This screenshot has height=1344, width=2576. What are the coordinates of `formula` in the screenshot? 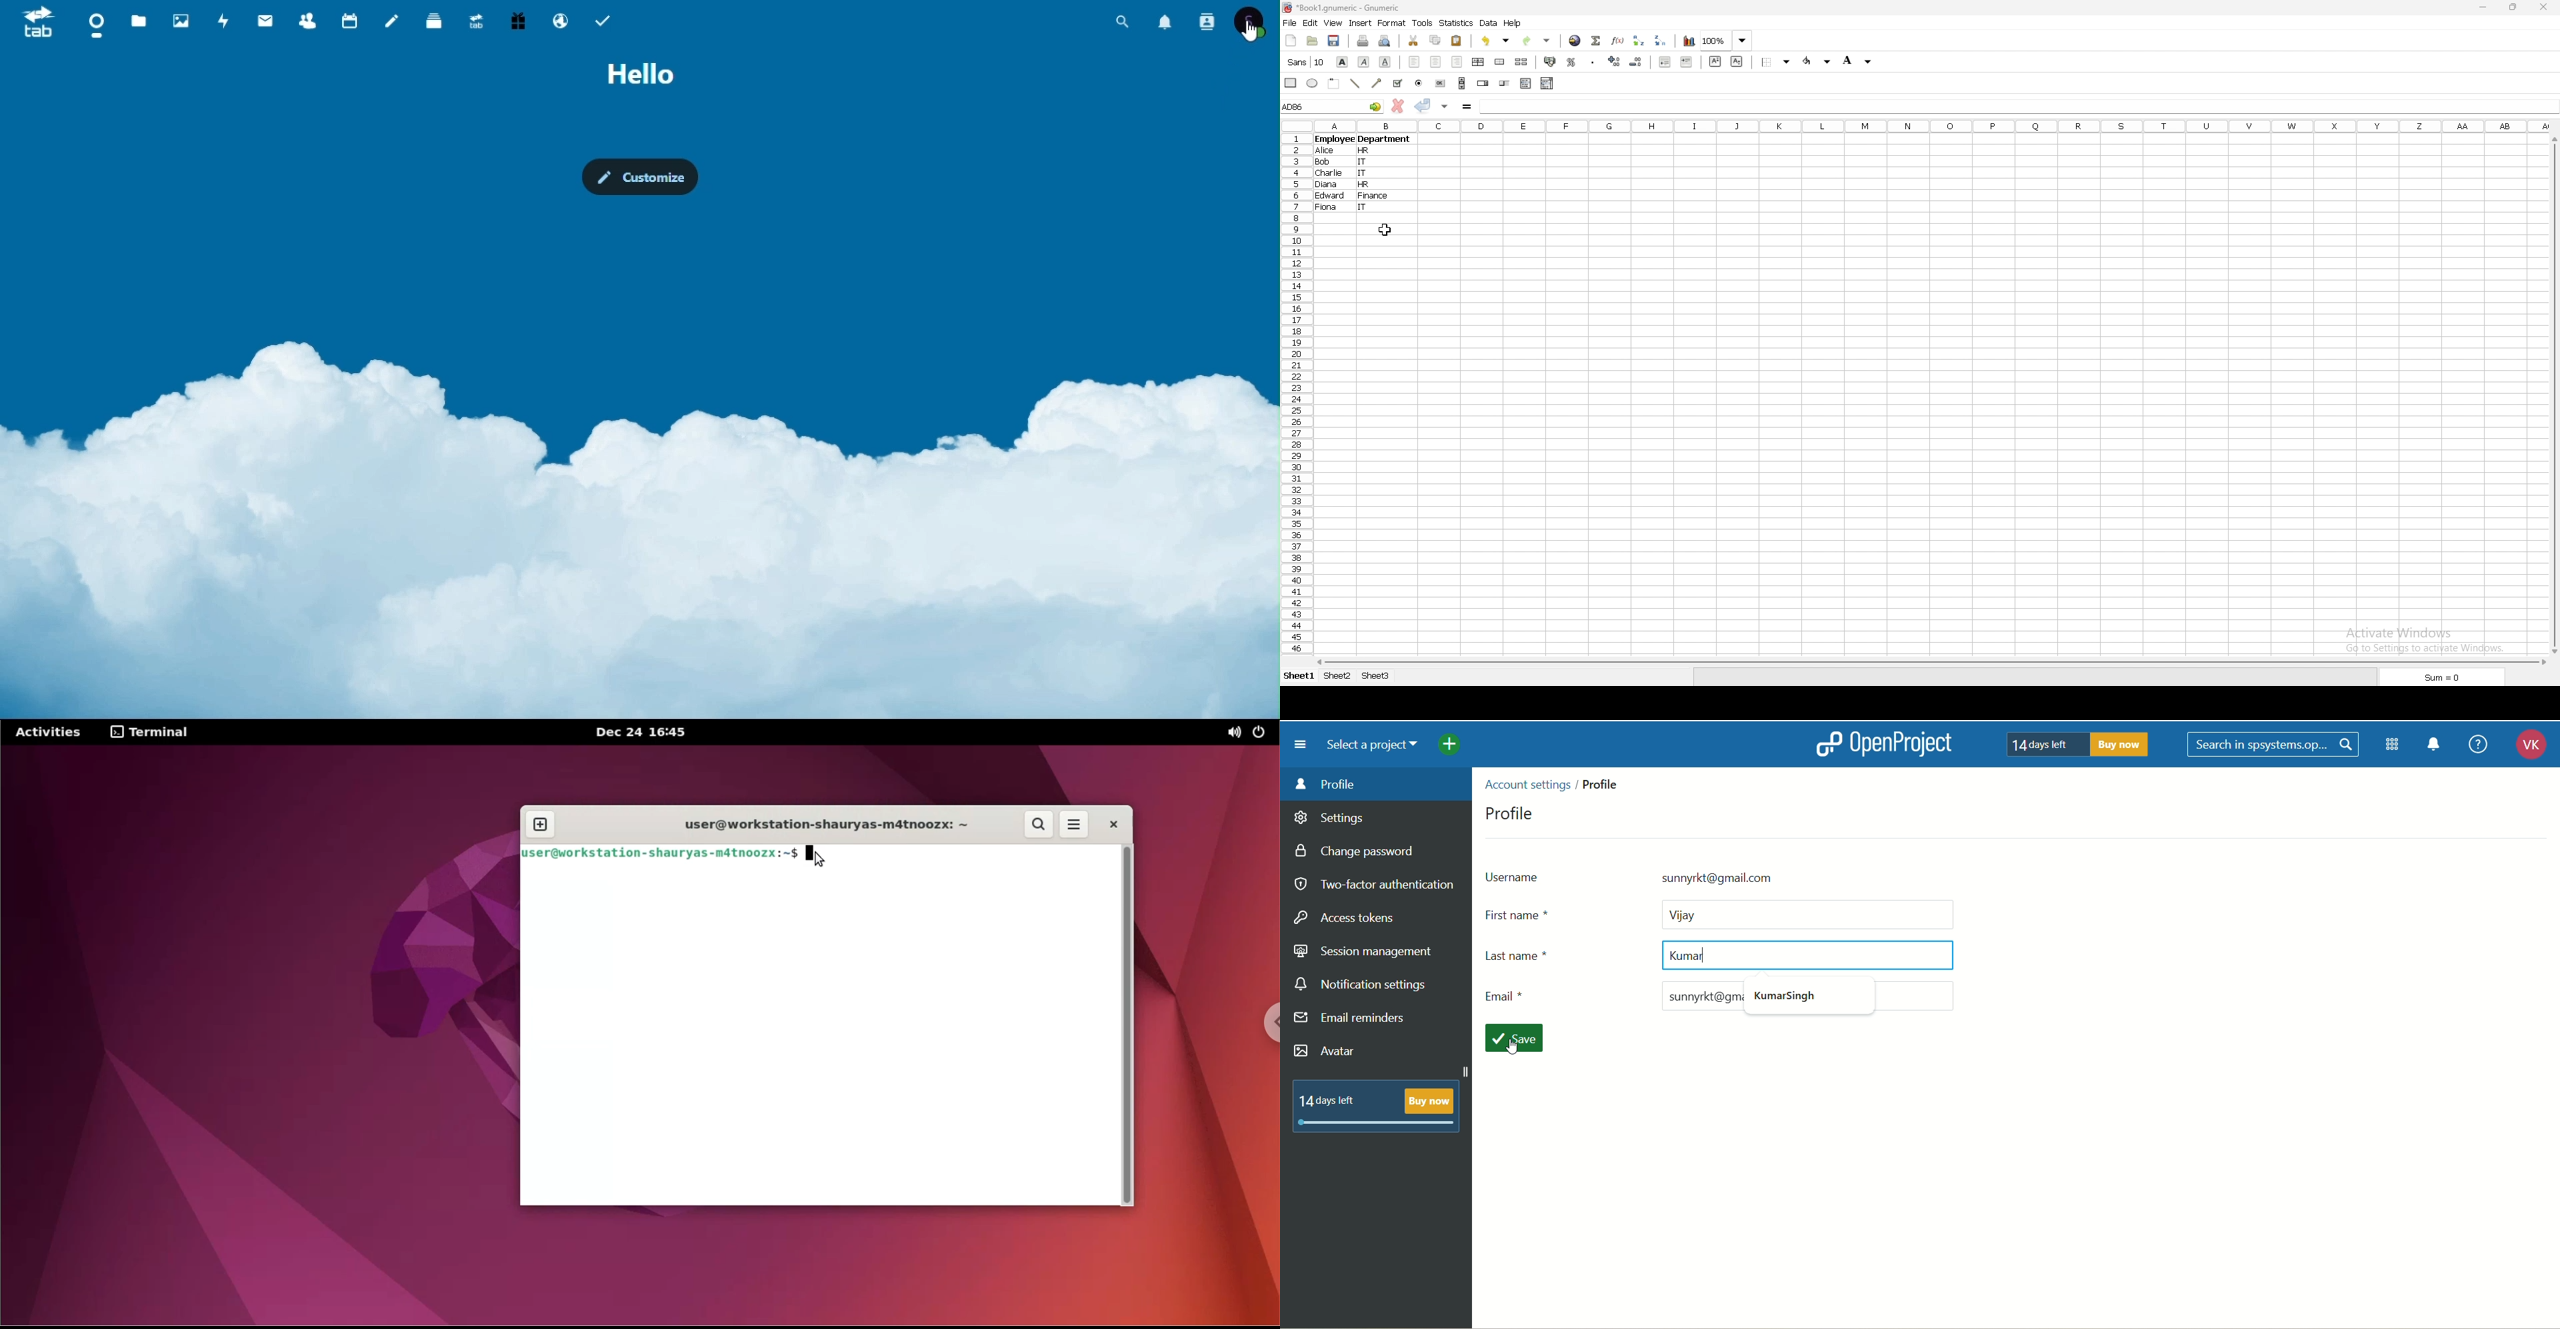 It's located at (1467, 106).